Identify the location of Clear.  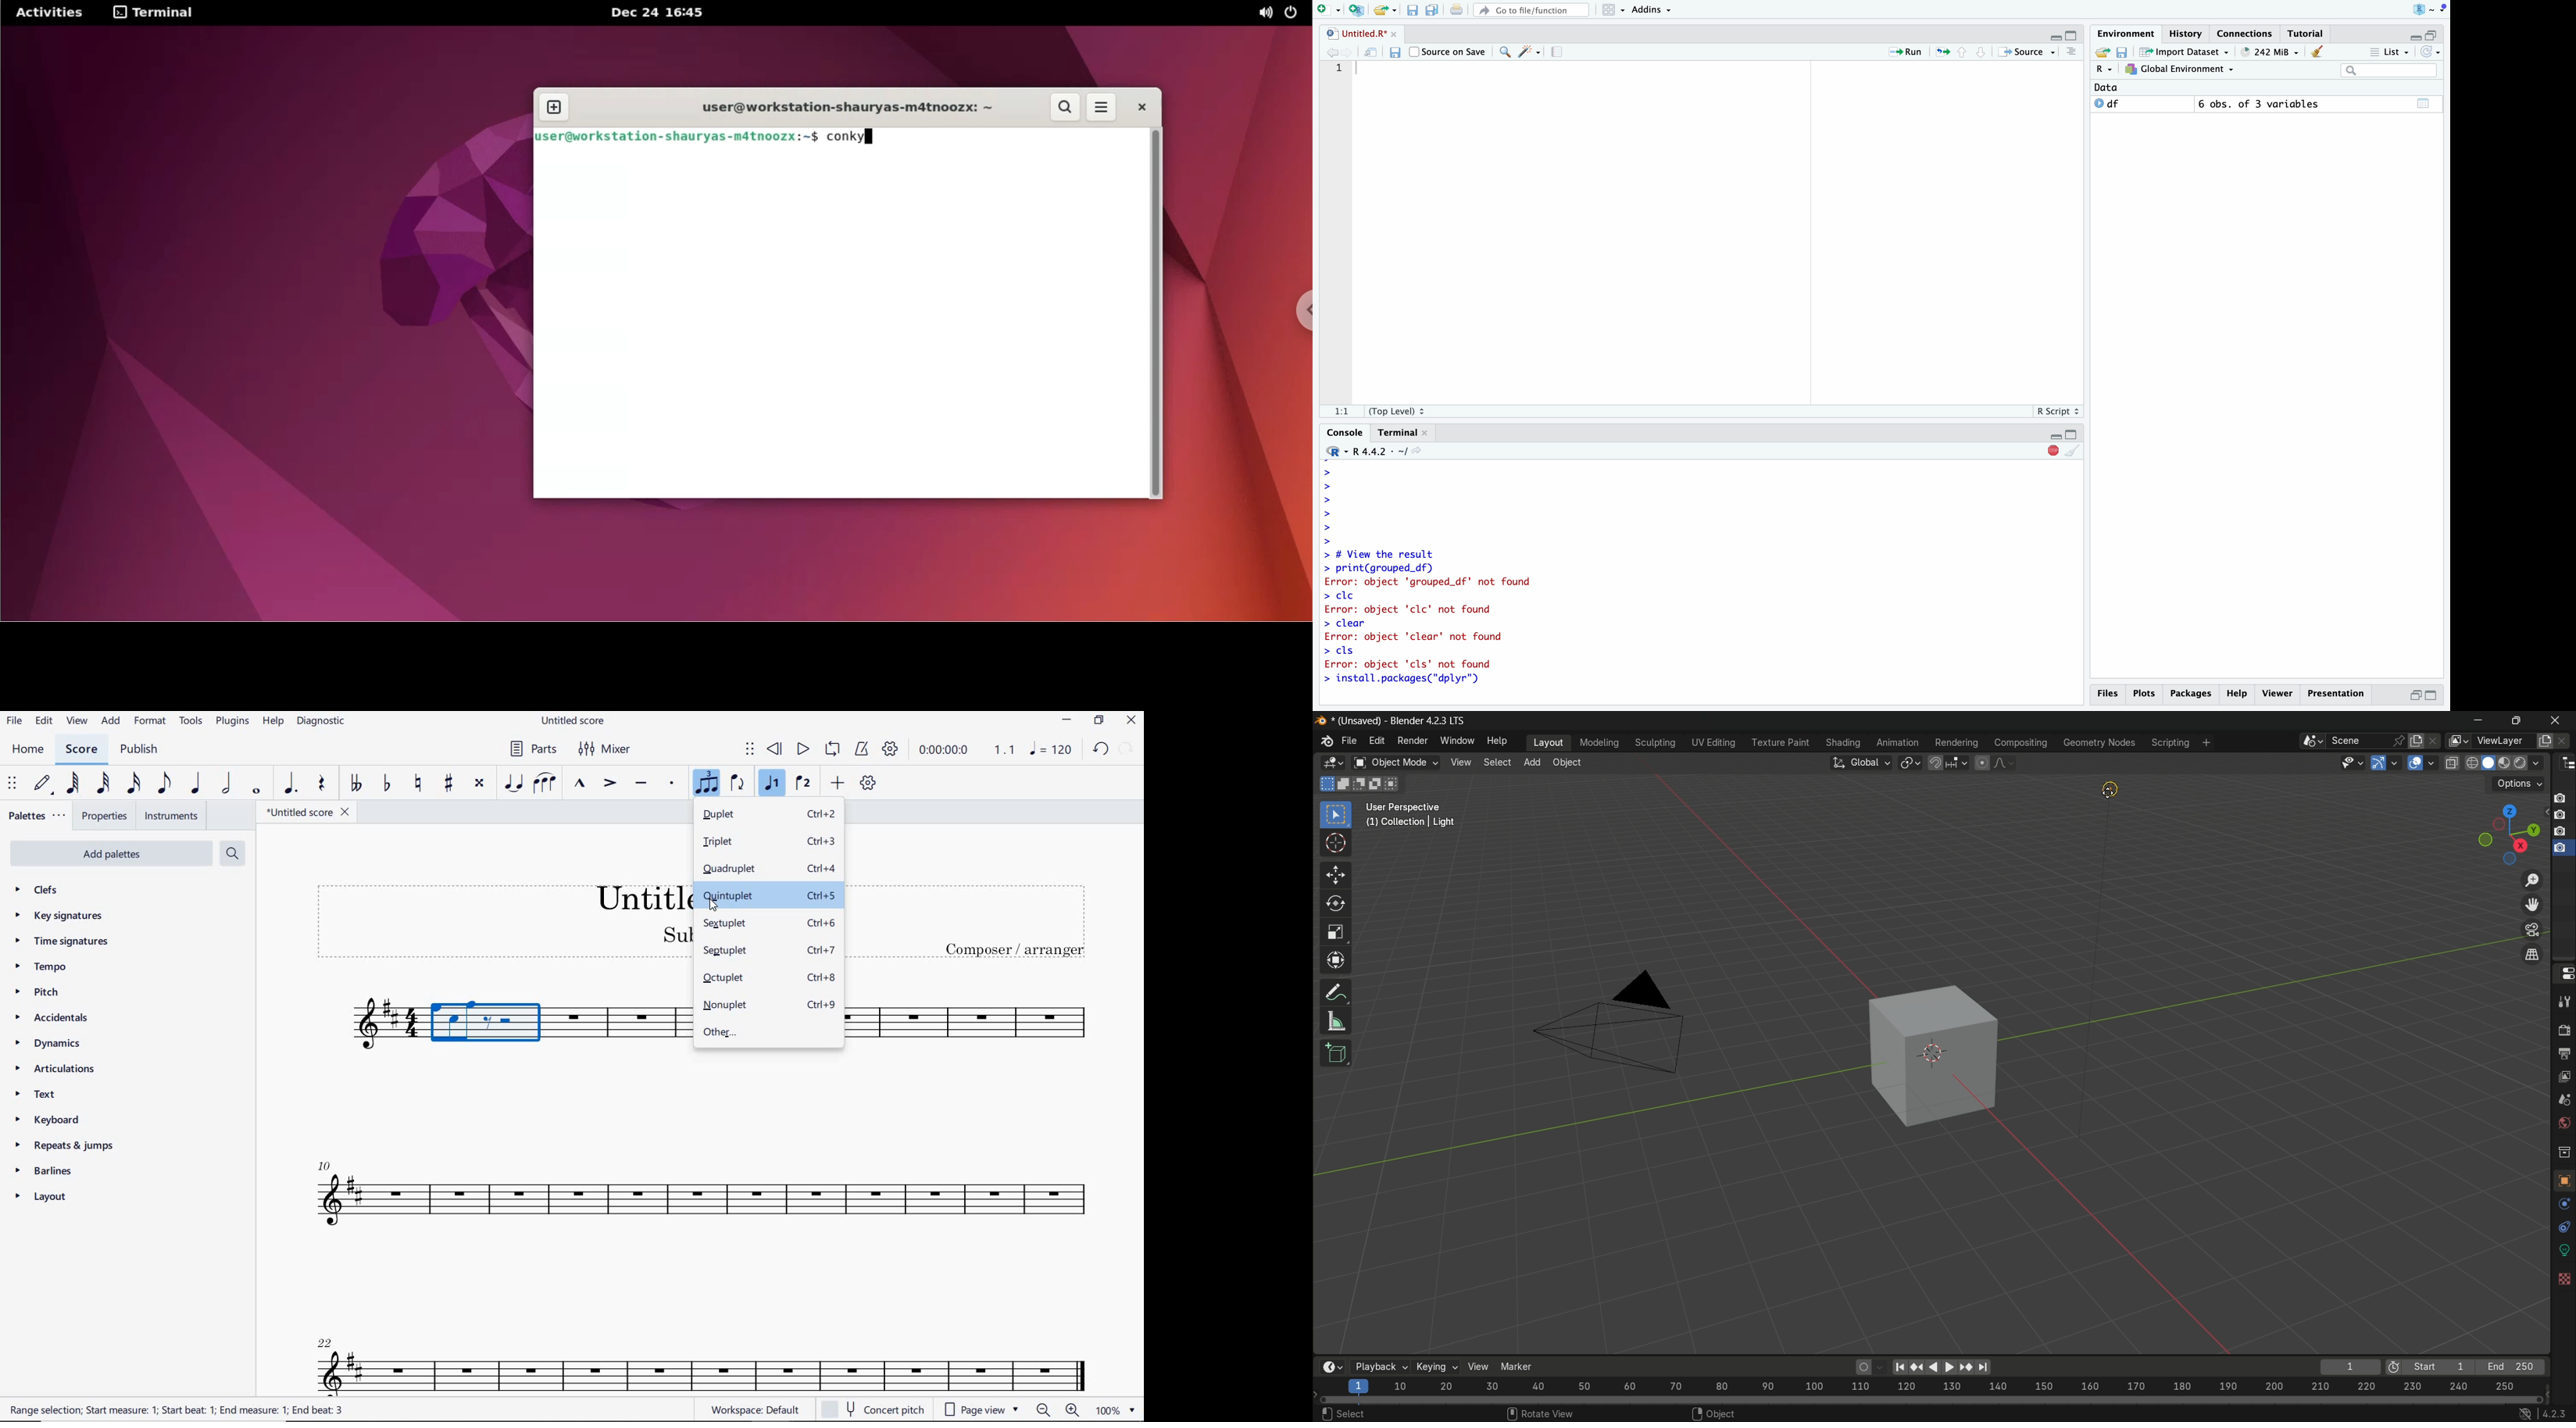
(2319, 53).